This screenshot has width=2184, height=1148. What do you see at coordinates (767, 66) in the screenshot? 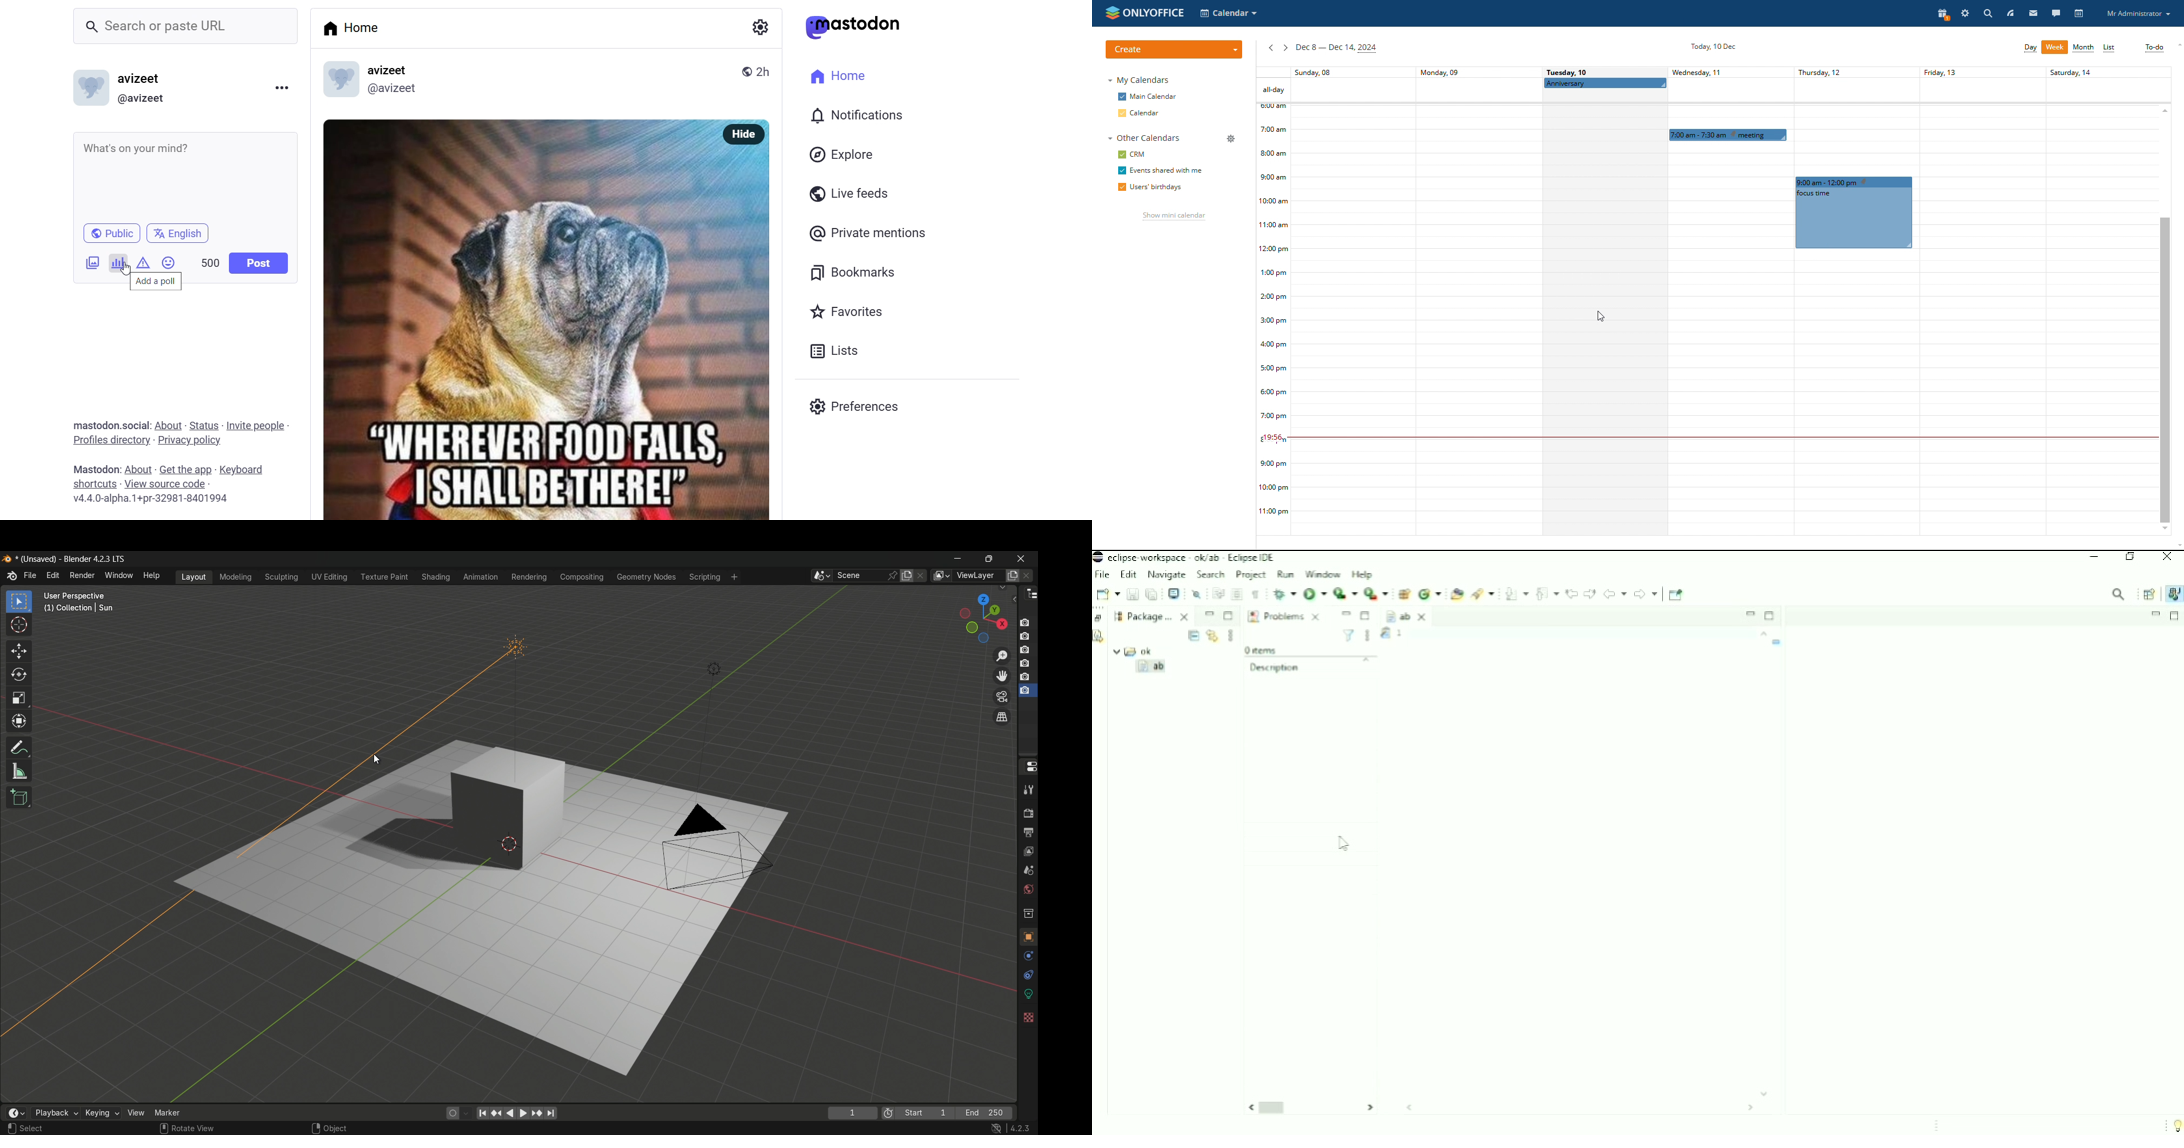
I see `2h` at bounding box center [767, 66].